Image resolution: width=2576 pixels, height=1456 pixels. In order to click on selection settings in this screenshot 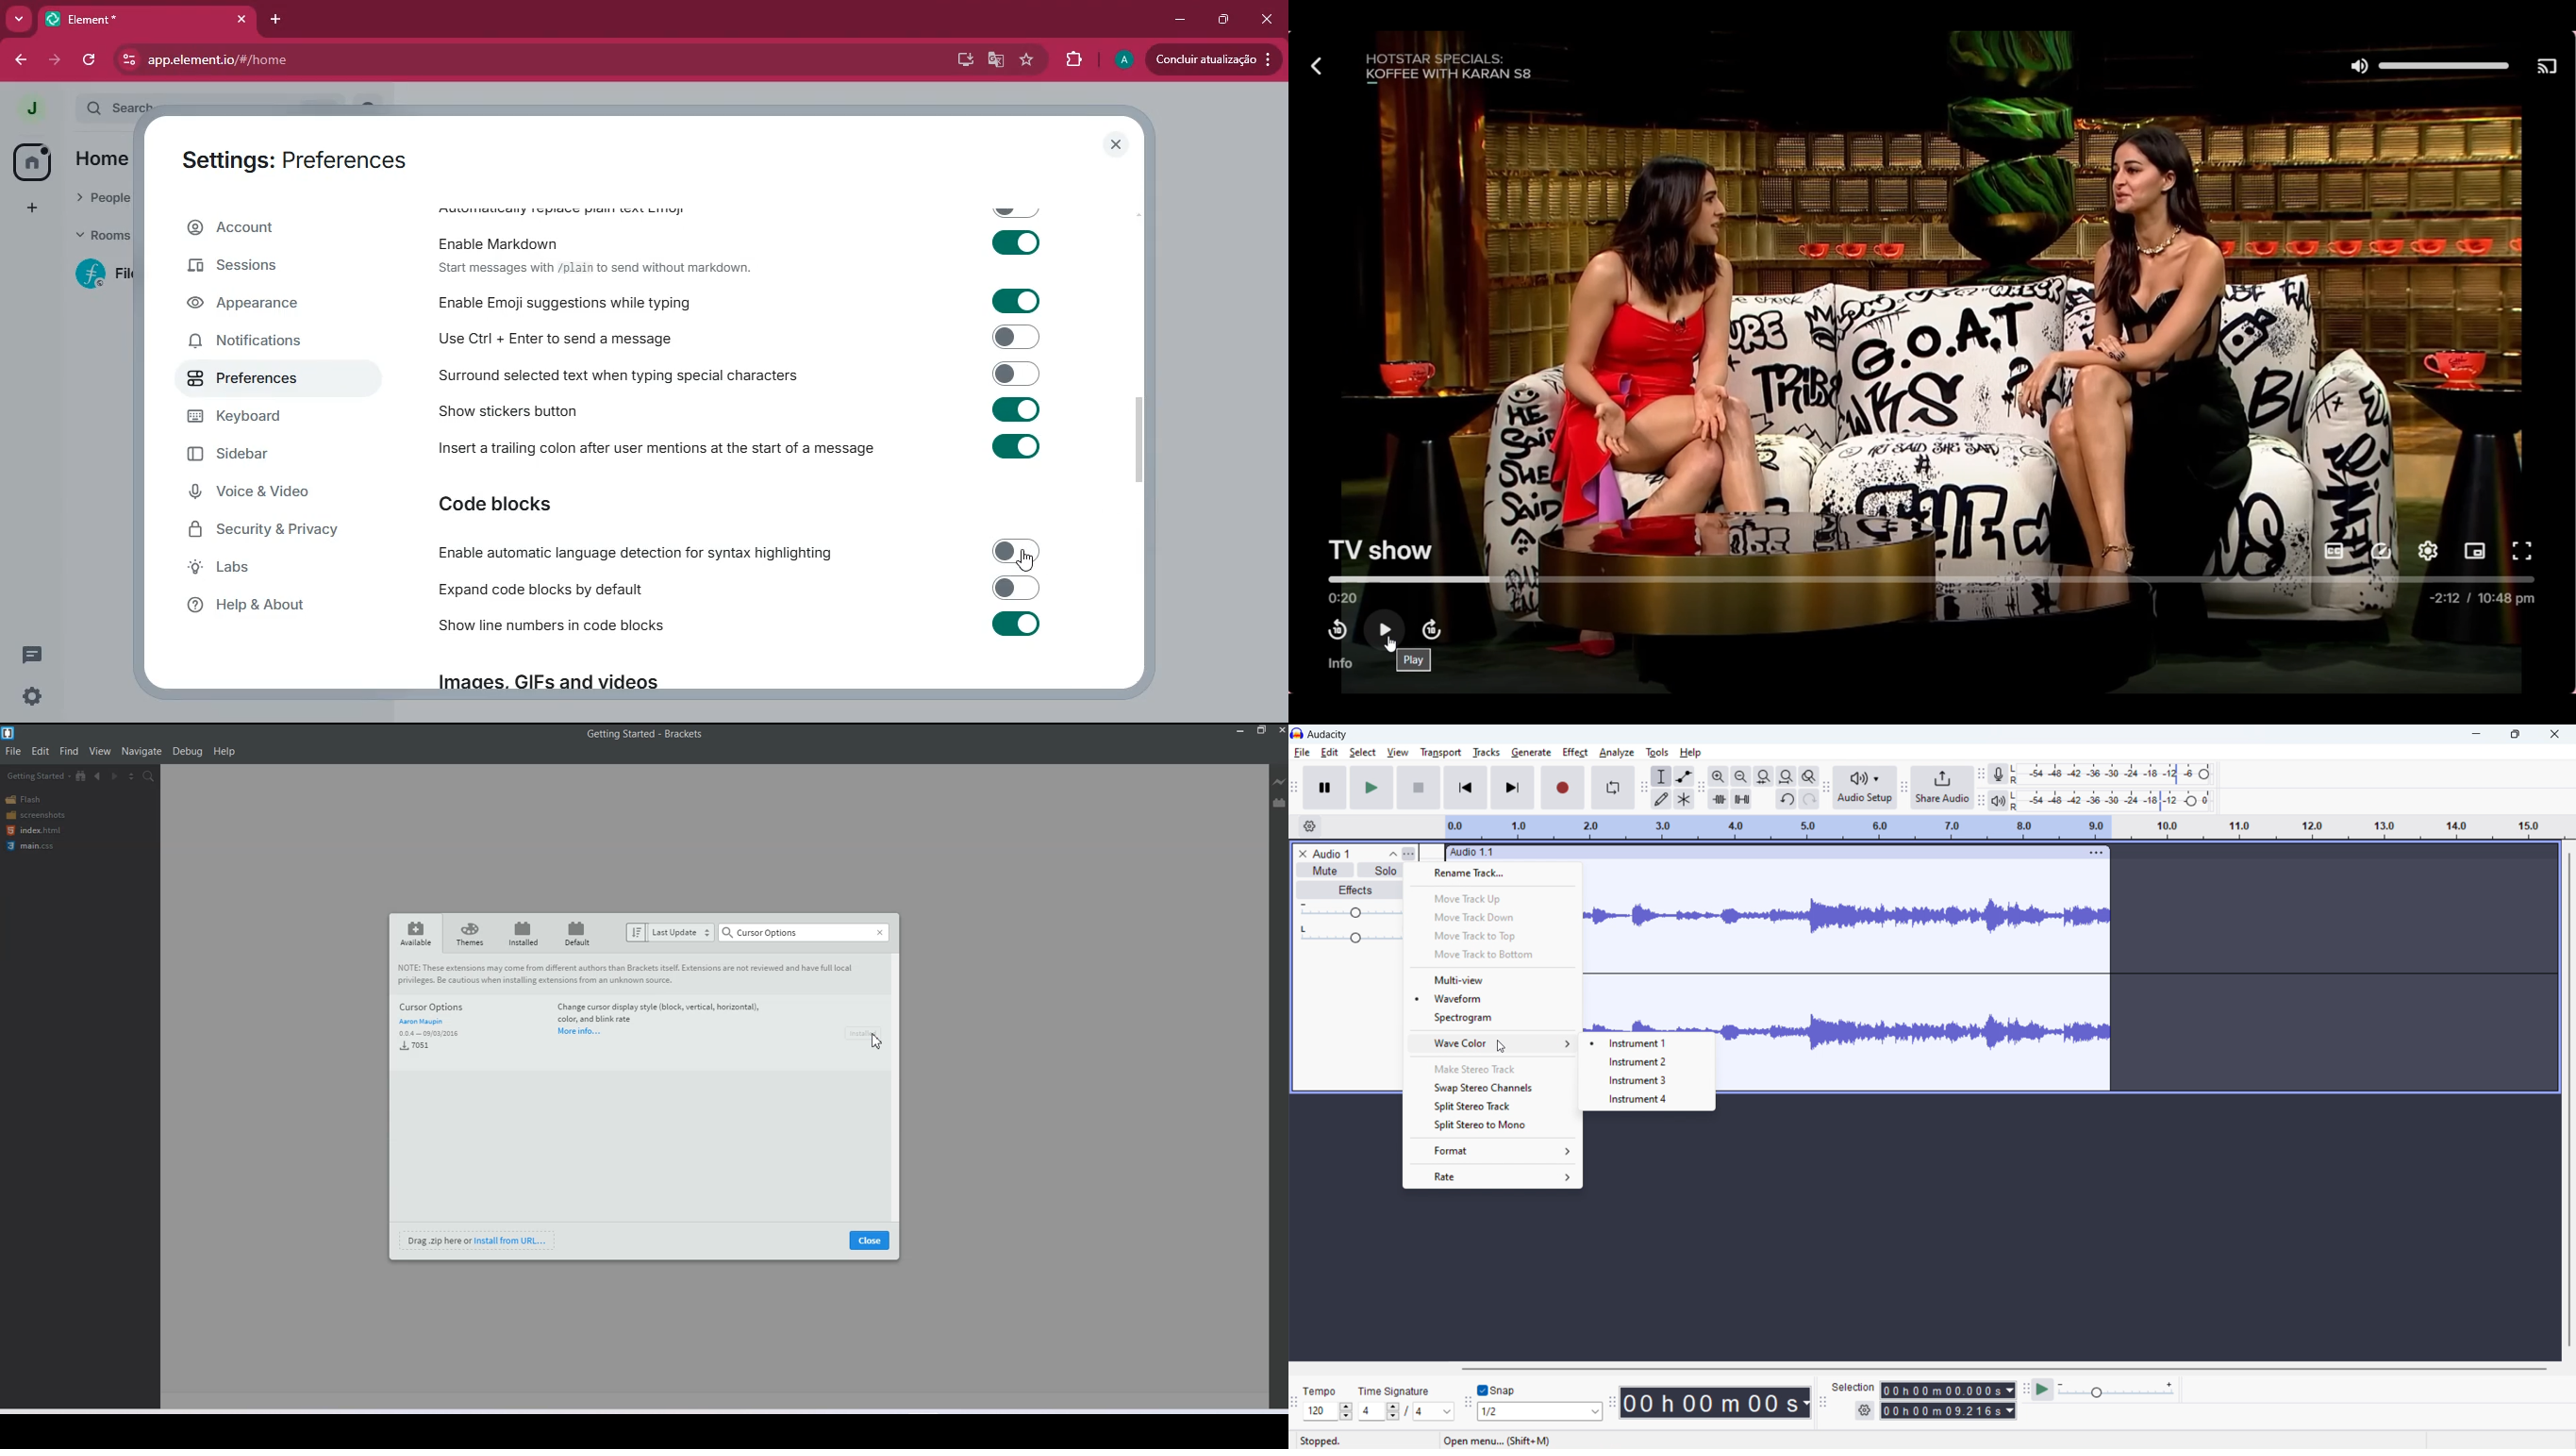, I will do `click(1865, 1410)`.